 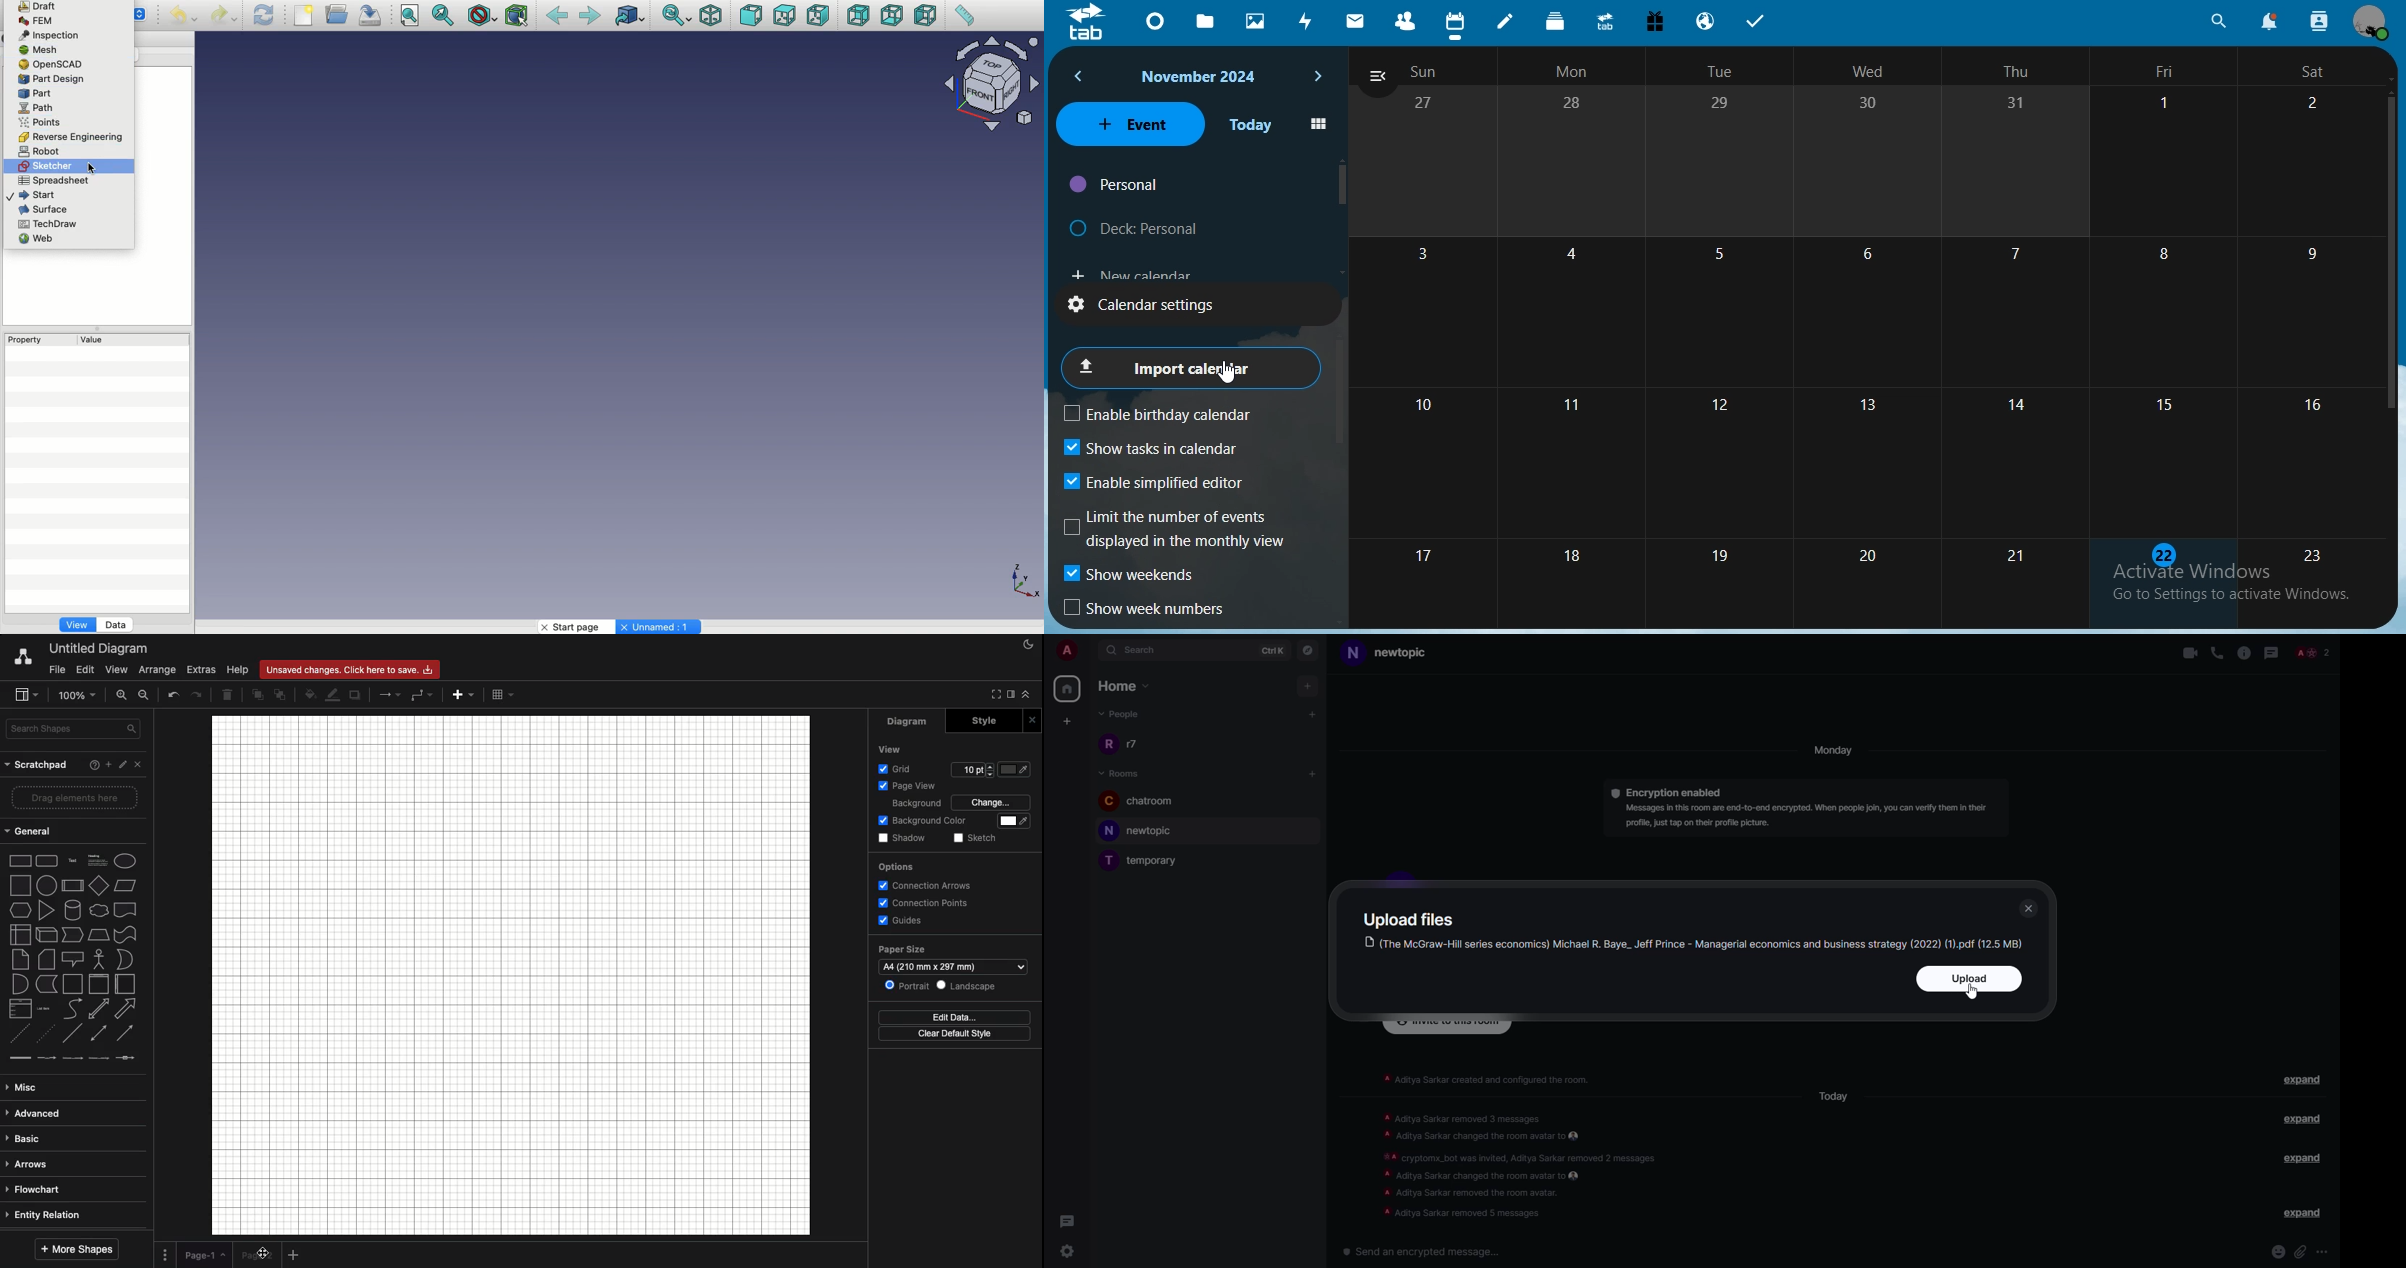 What do you see at coordinates (1654, 21) in the screenshot?
I see `free trial` at bounding box center [1654, 21].